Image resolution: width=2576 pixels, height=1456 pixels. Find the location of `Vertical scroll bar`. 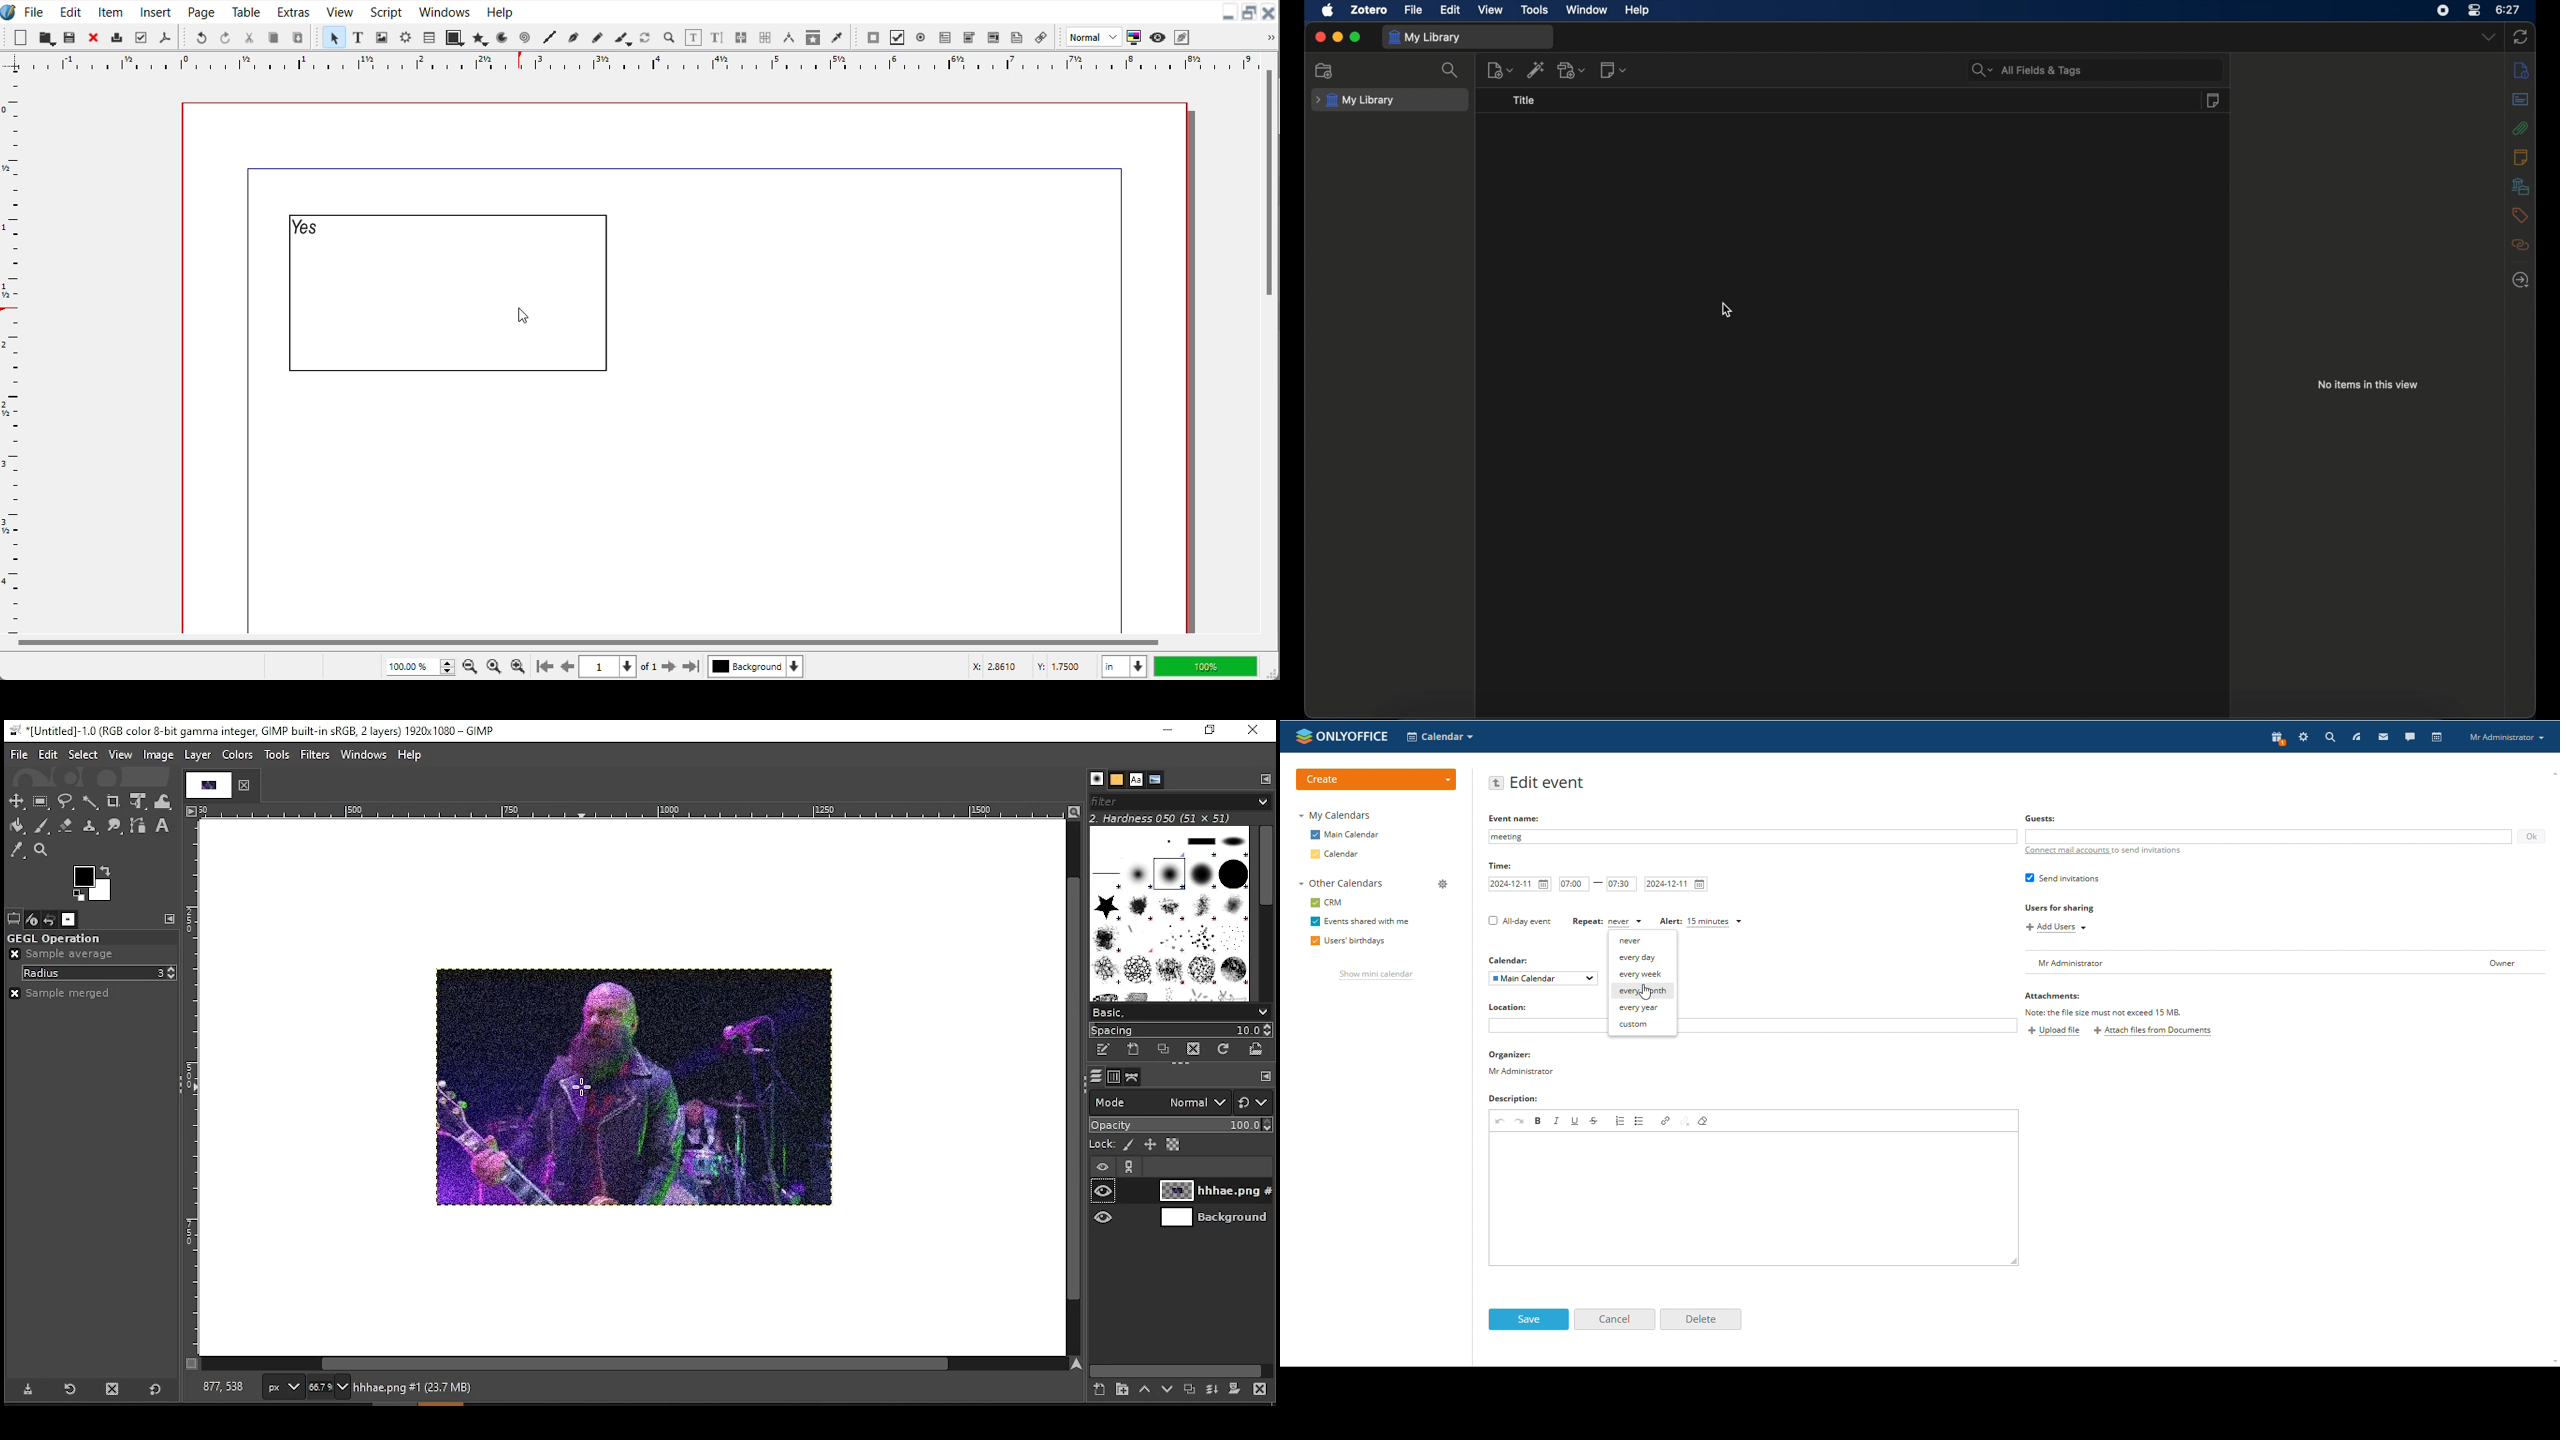

Vertical scroll bar is located at coordinates (1269, 184).